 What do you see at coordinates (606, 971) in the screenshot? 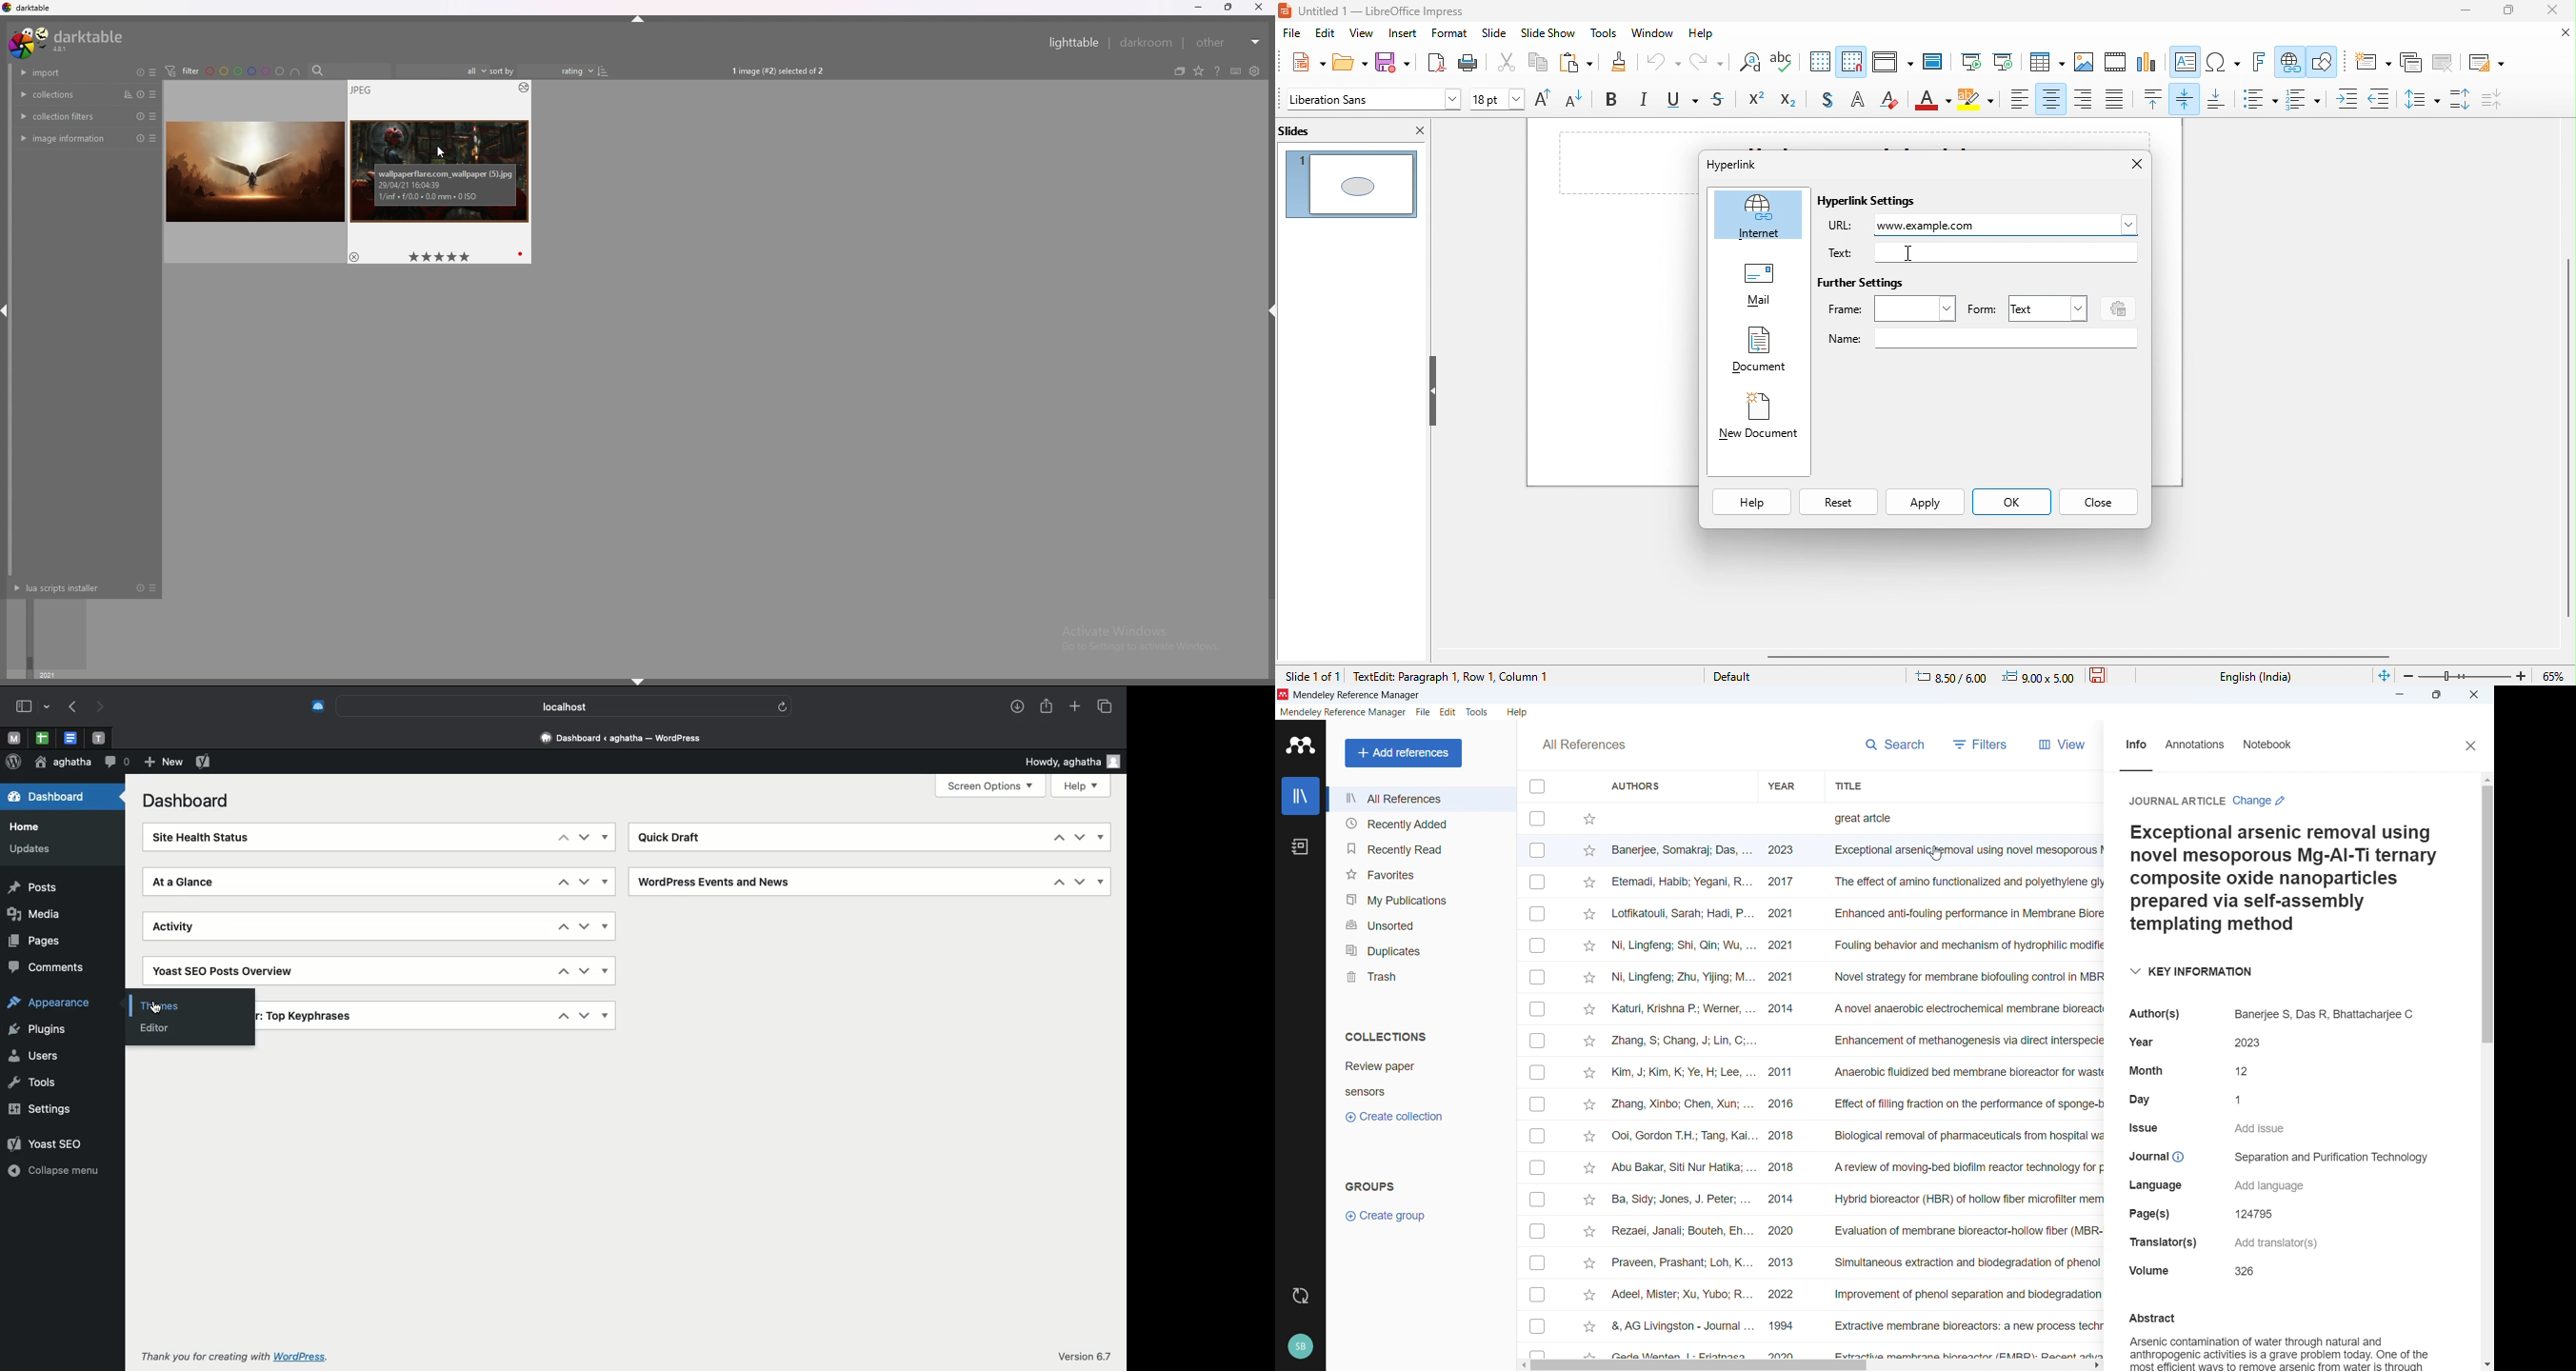
I see `Show` at bounding box center [606, 971].